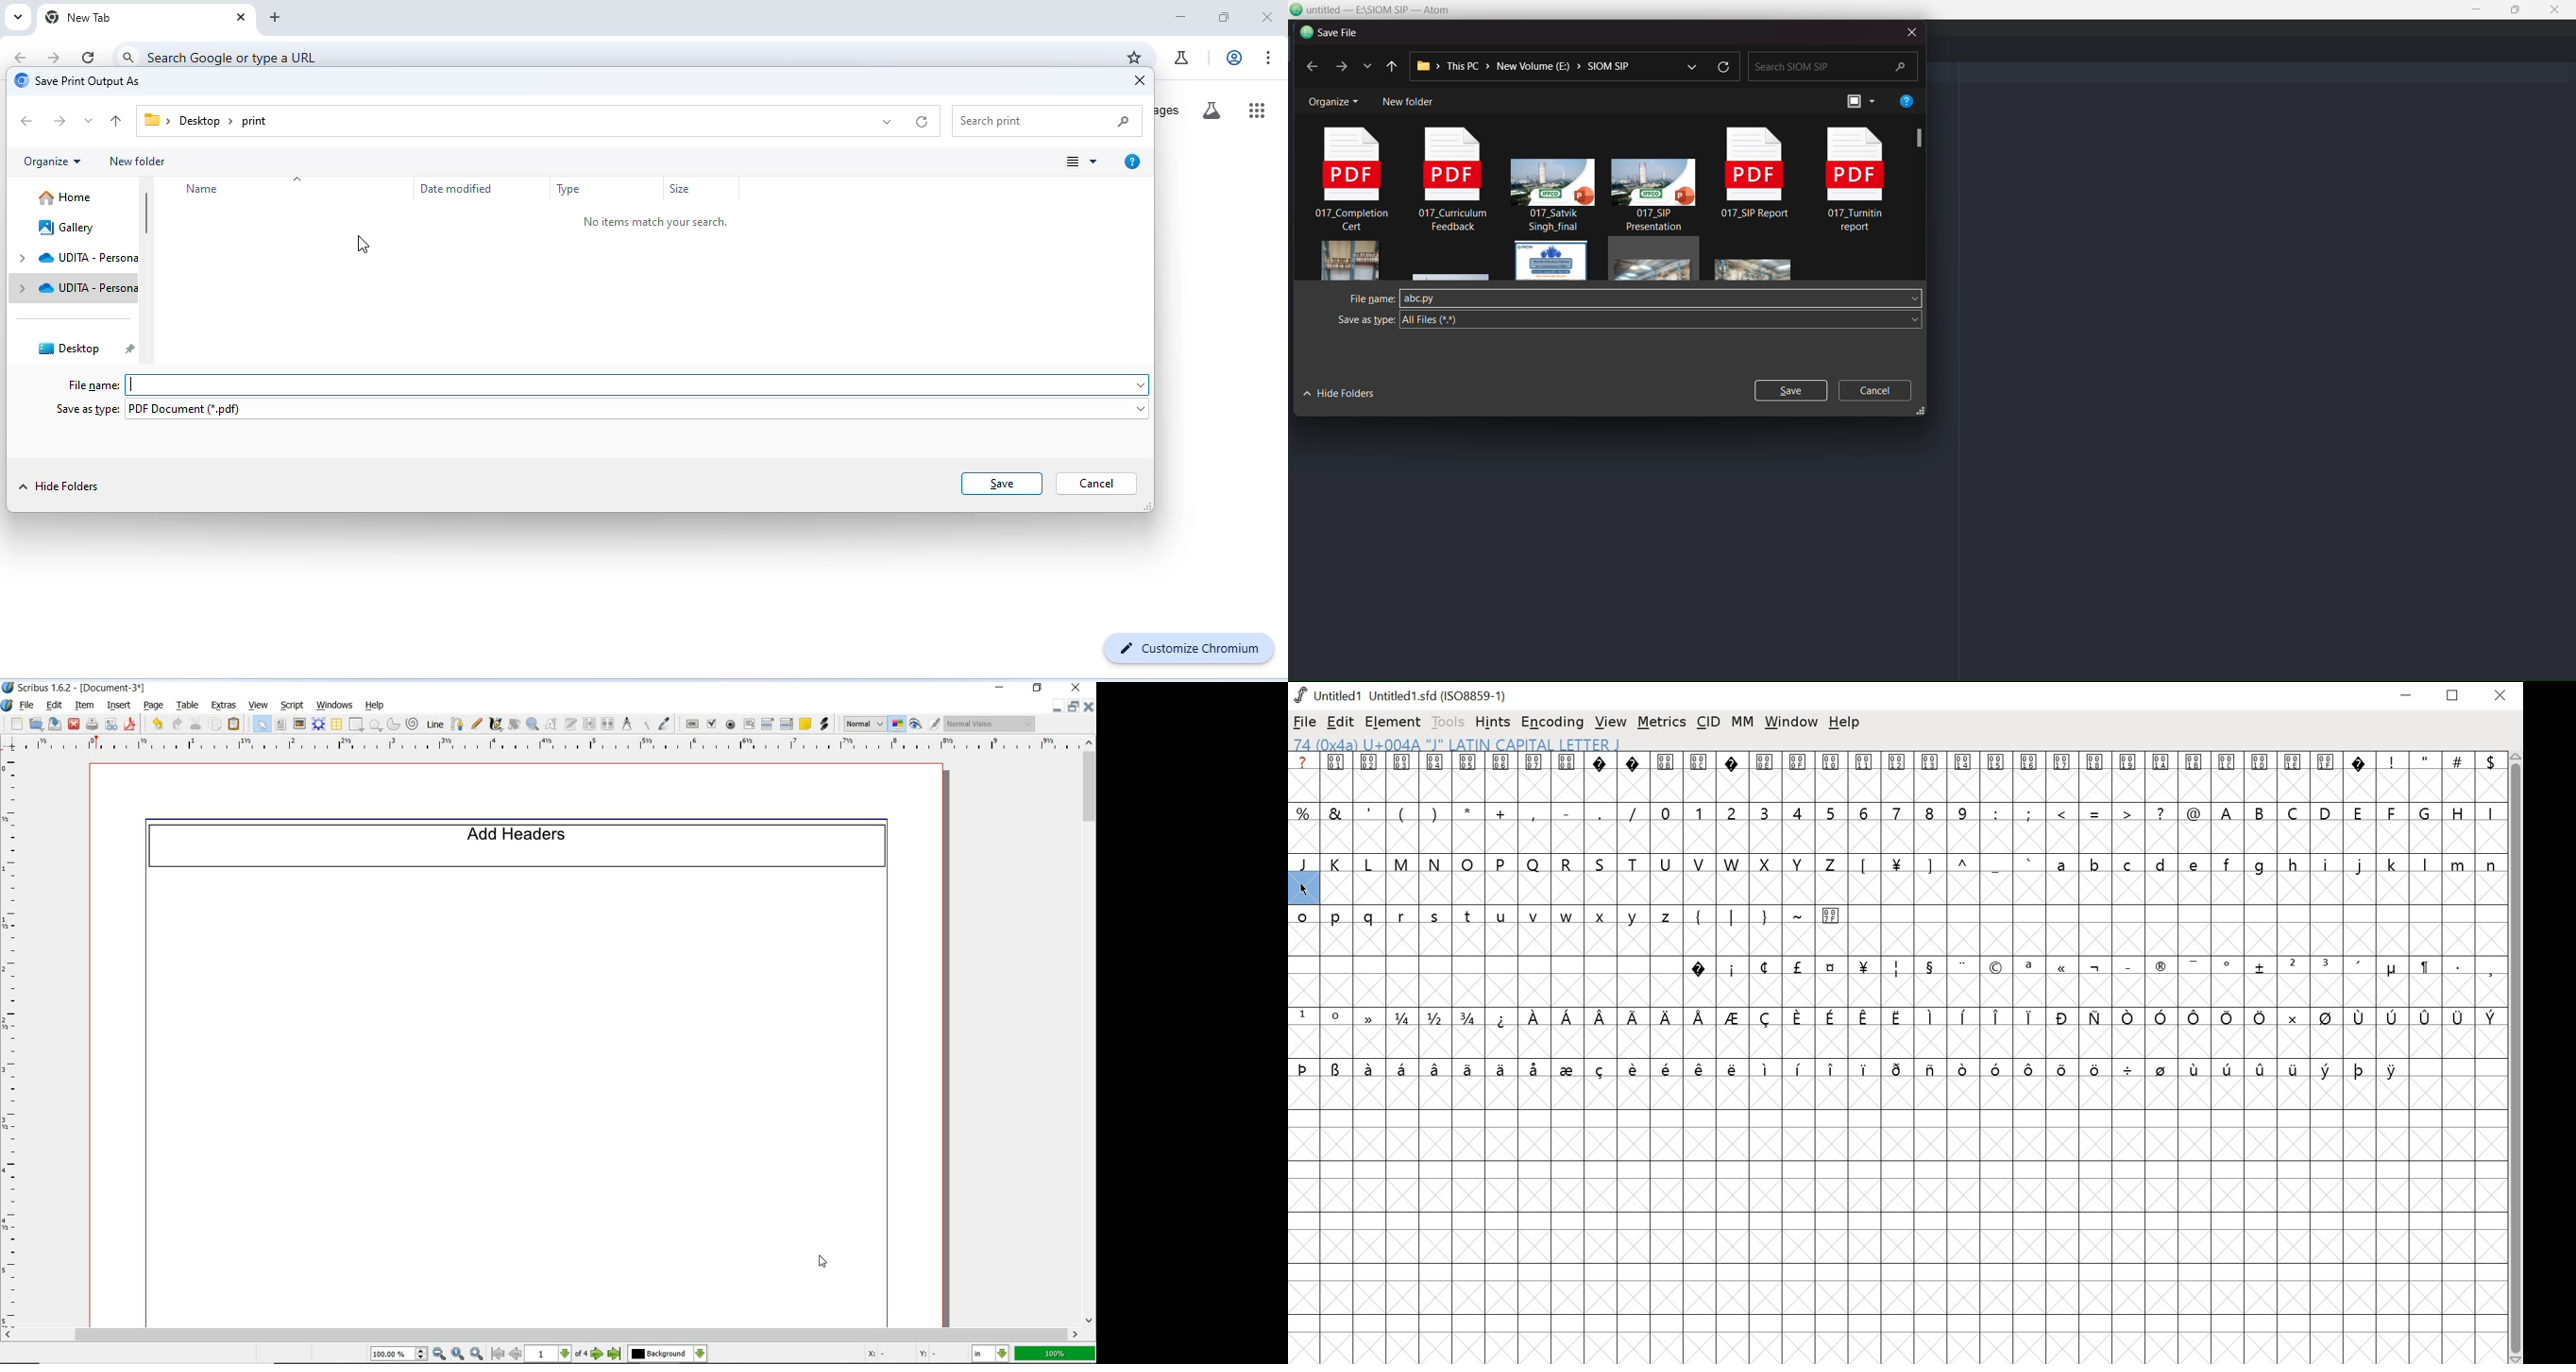 The height and width of the screenshot is (1372, 2576). What do you see at coordinates (238, 17) in the screenshot?
I see `close` at bounding box center [238, 17].